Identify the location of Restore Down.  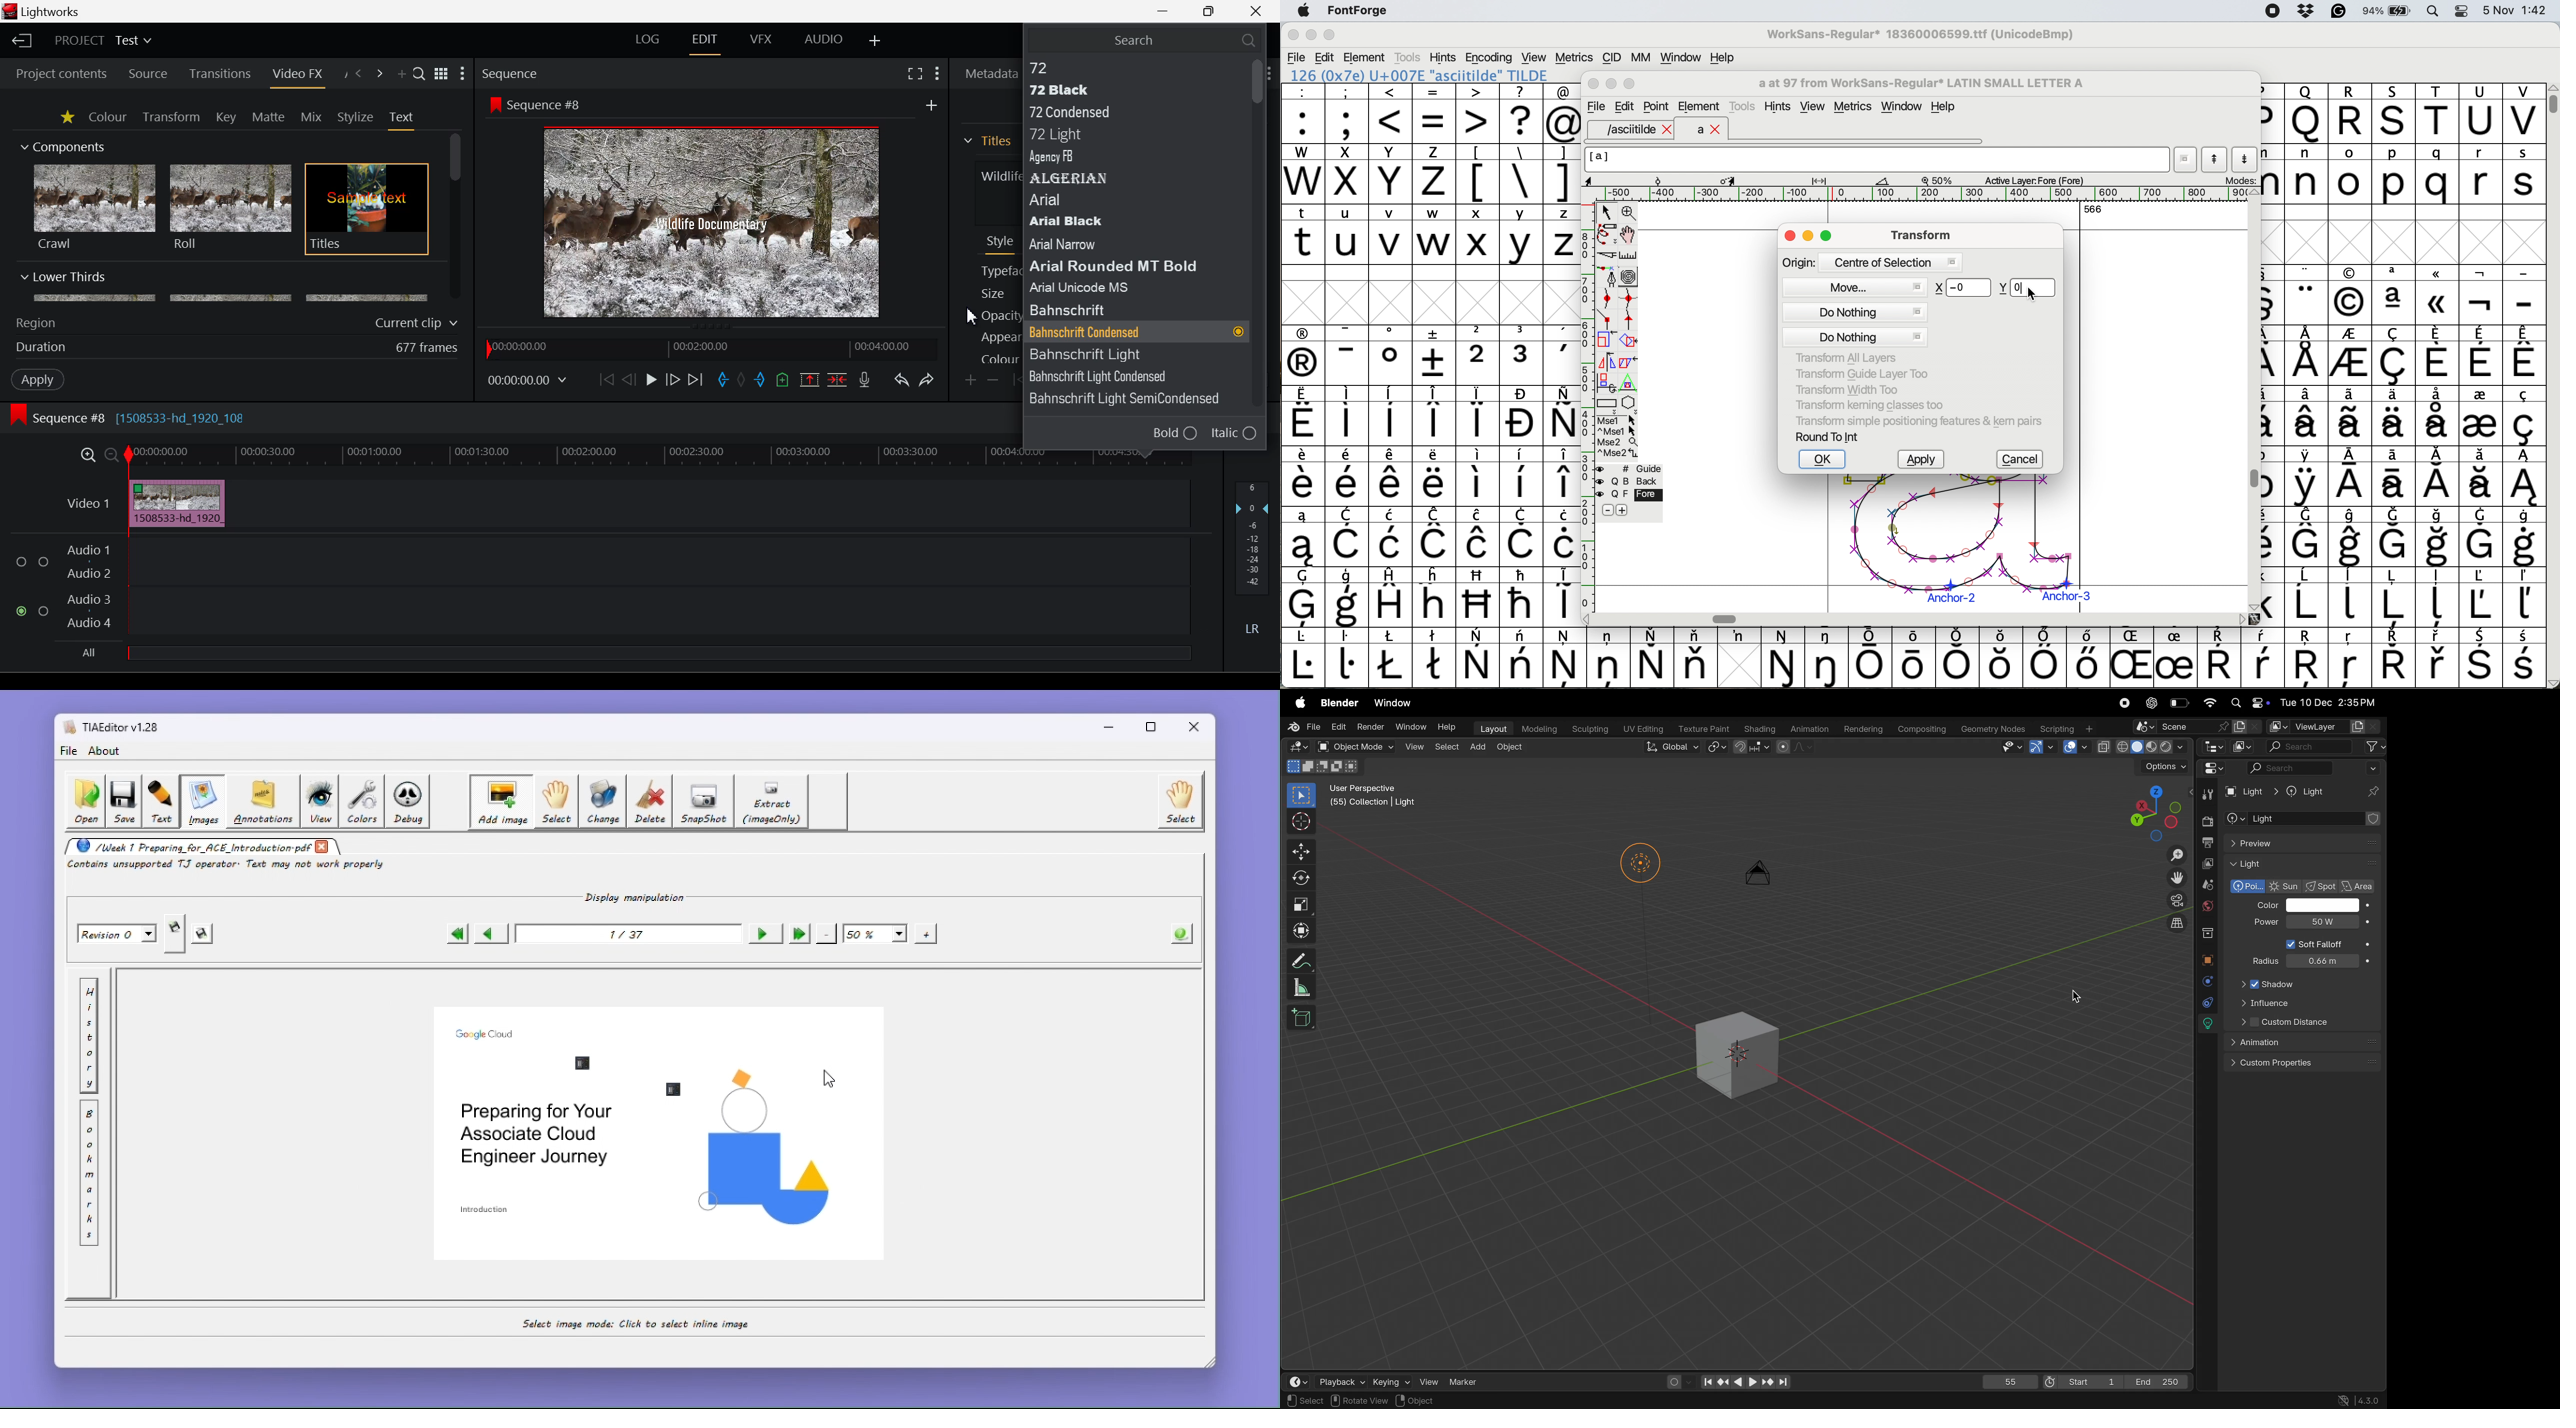
(1164, 9).